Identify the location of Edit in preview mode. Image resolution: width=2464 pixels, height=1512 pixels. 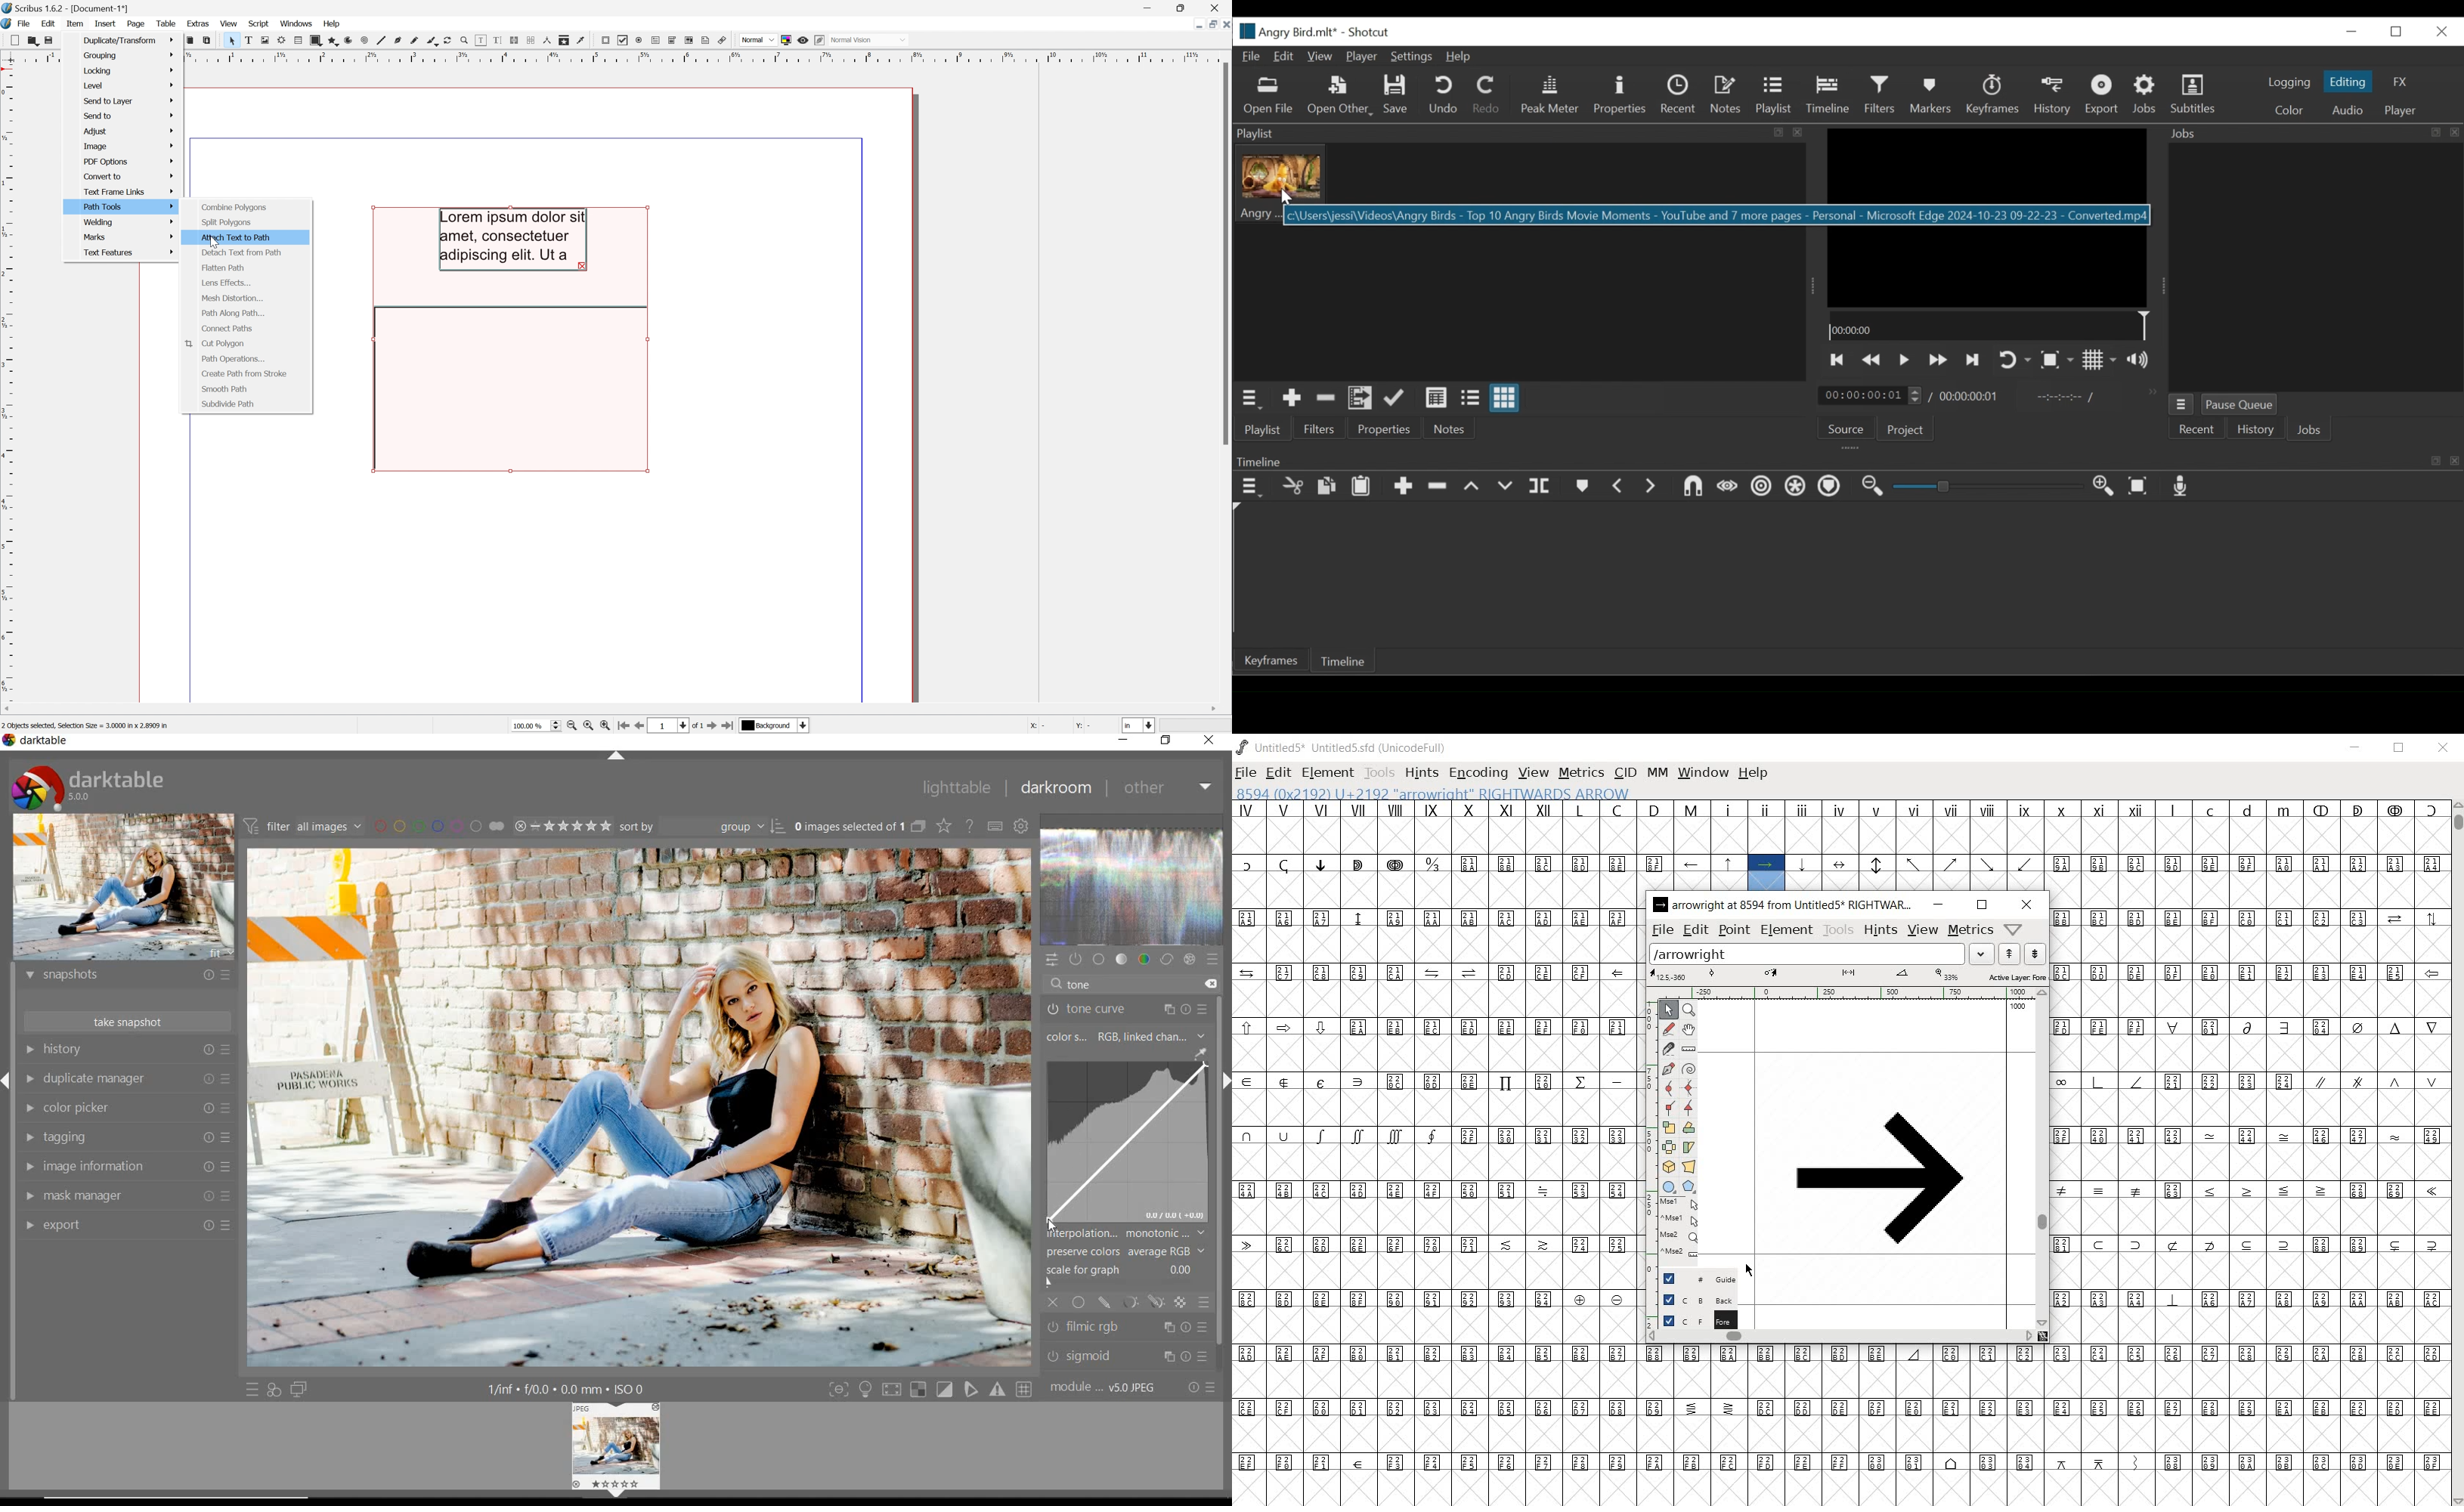
(820, 39).